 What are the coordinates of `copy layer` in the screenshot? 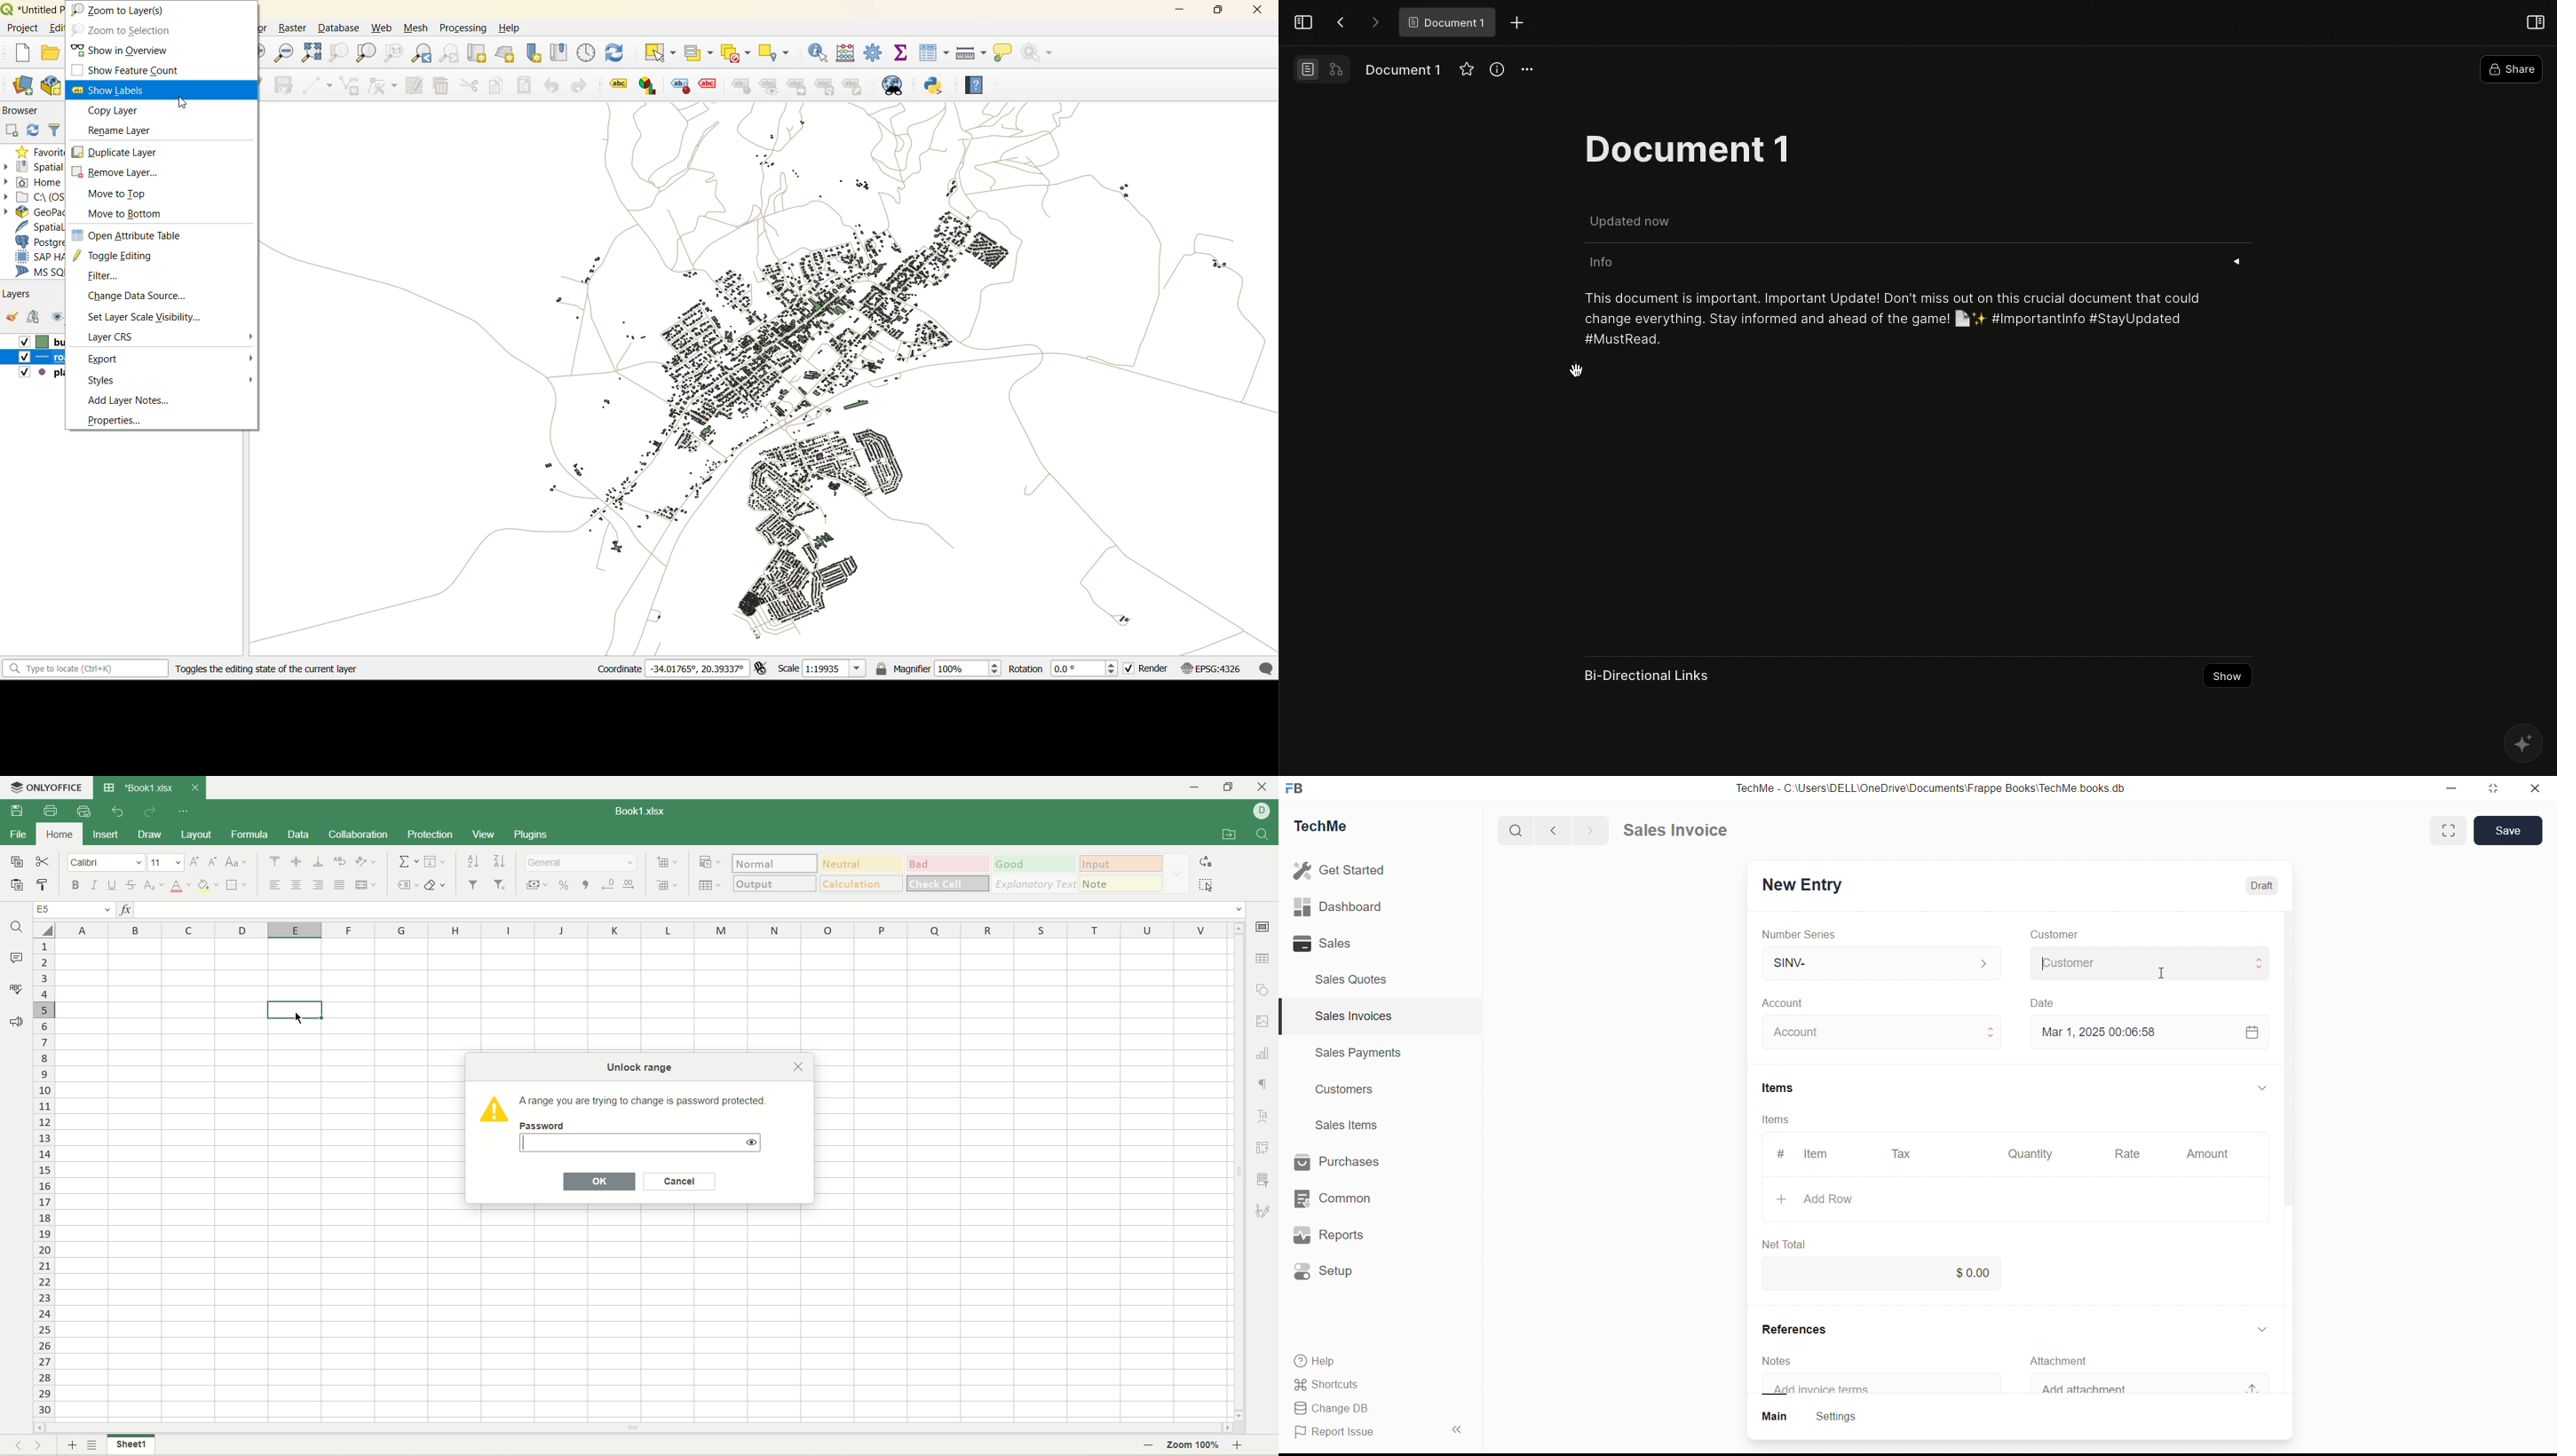 It's located at (121, 111).